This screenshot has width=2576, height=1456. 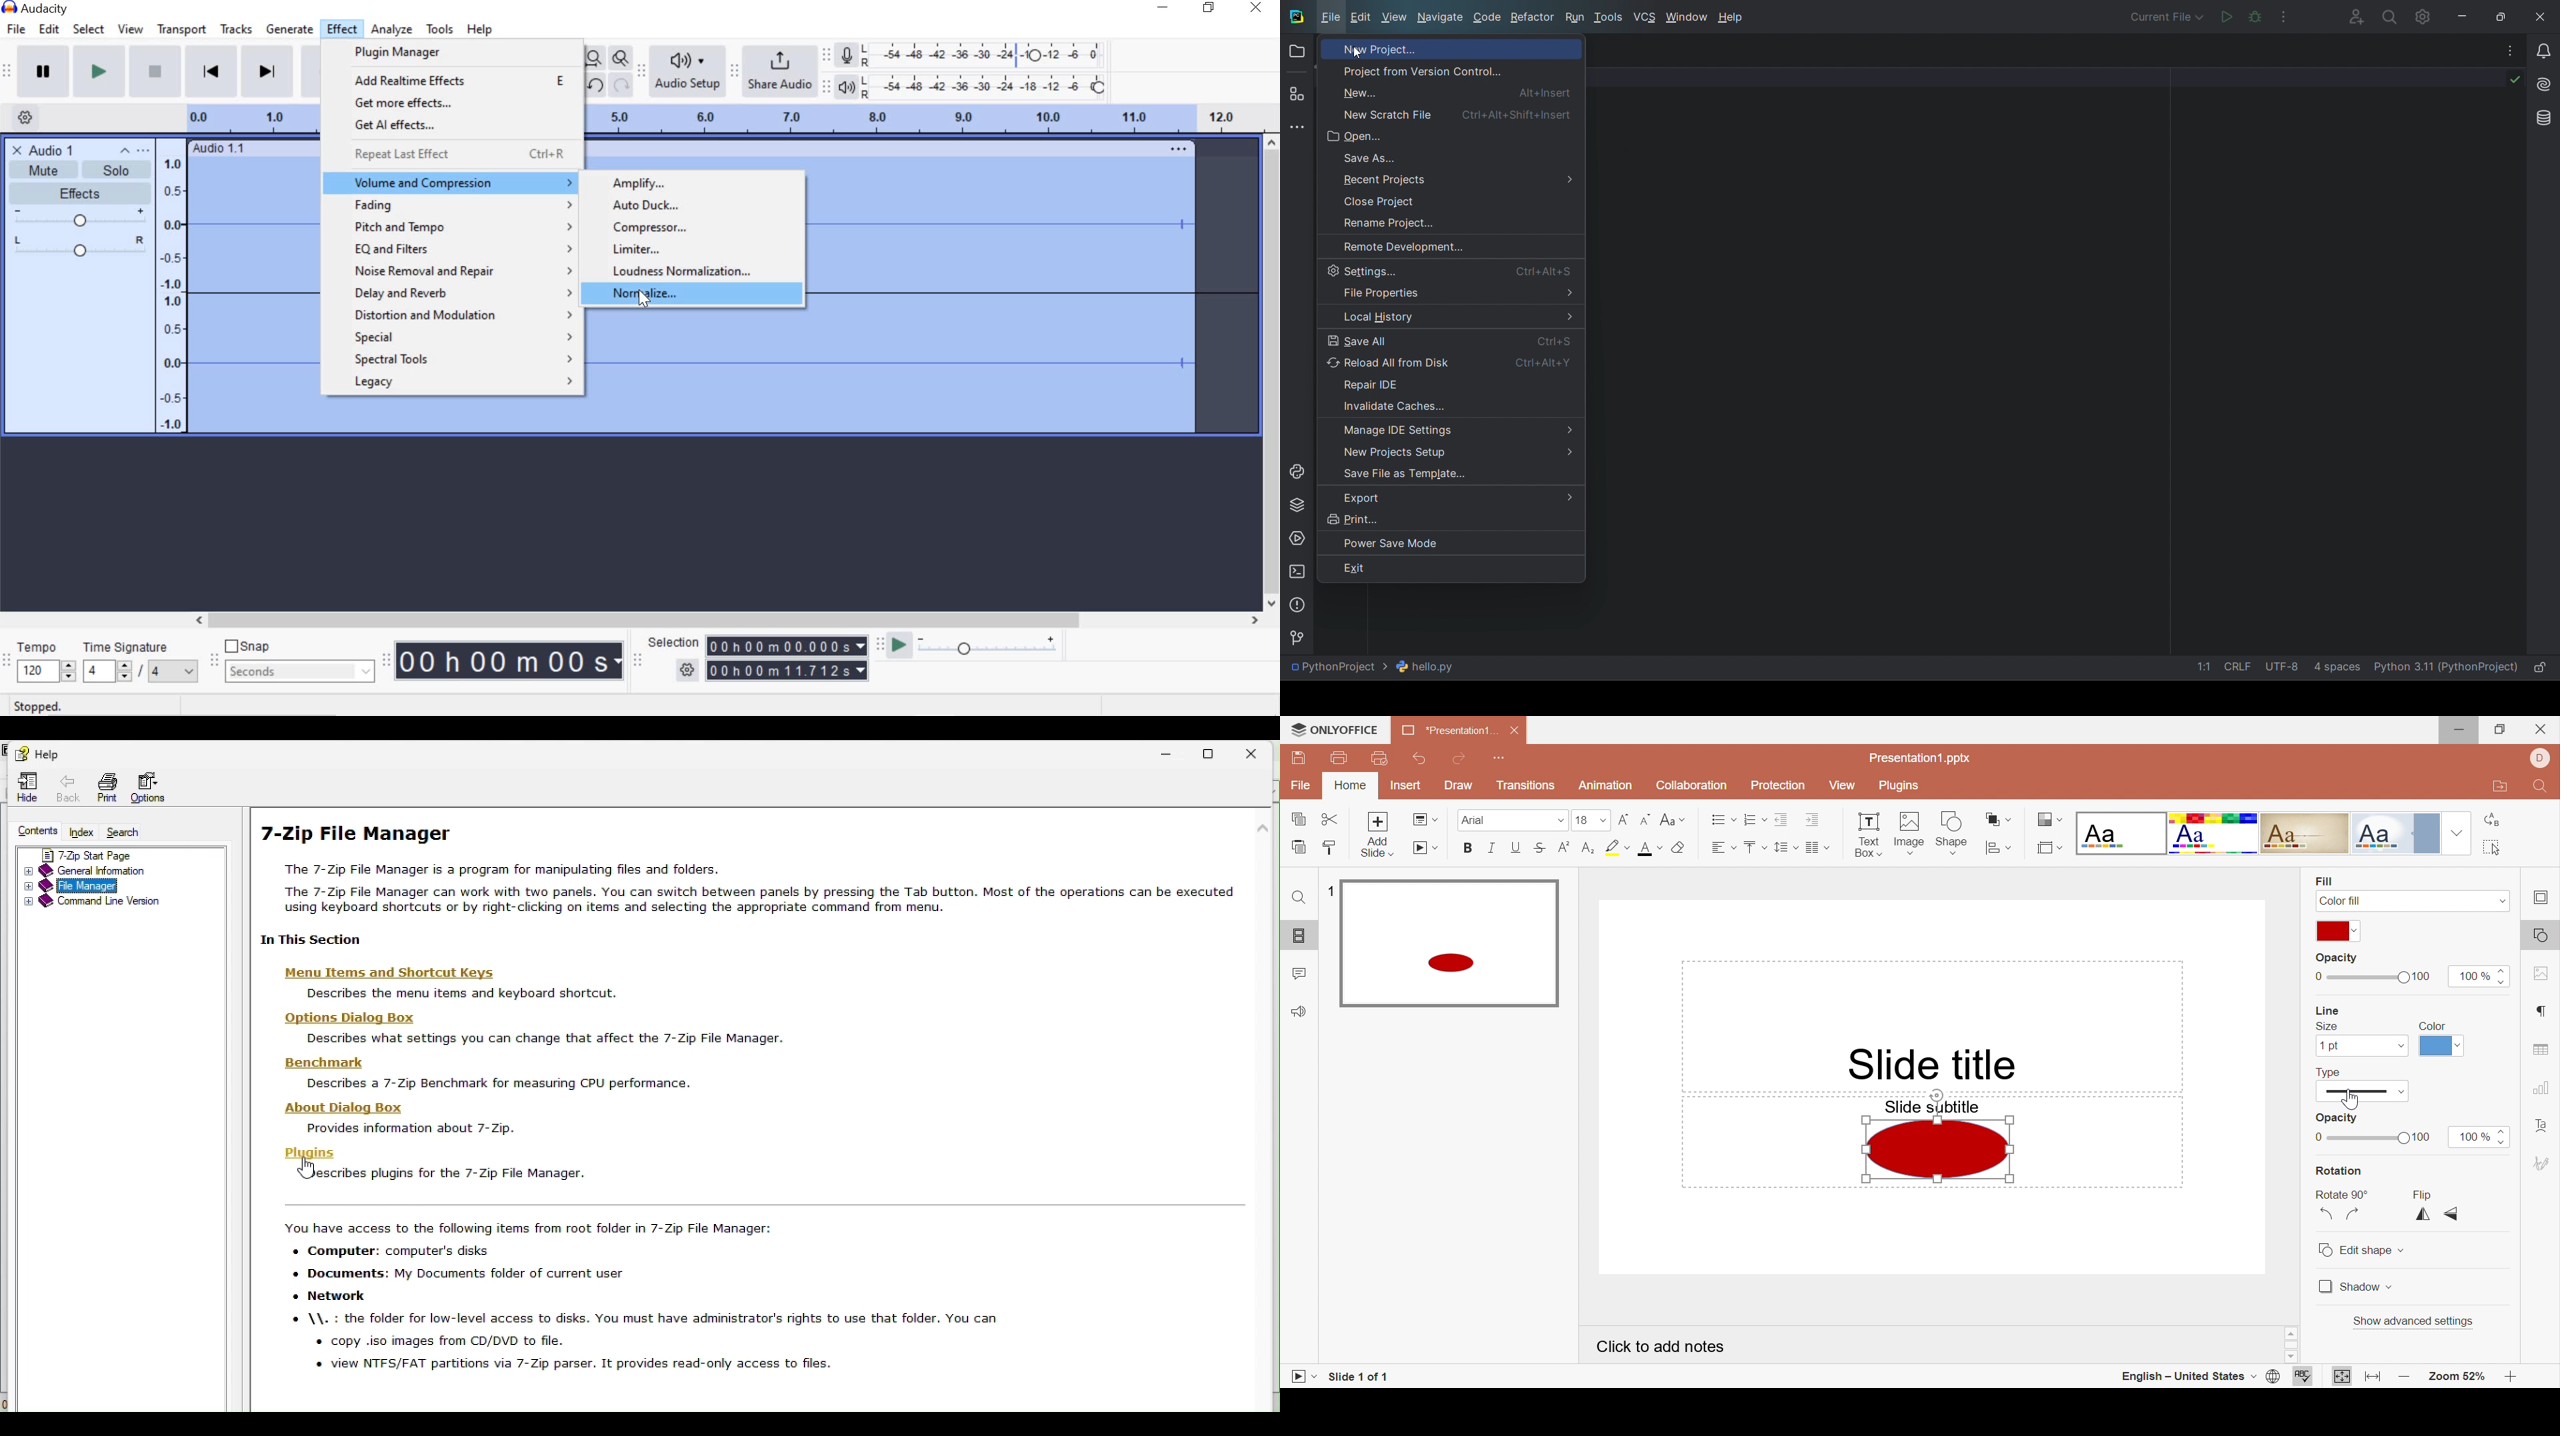 What do you see at coordinates (100, 903) in the screenshot?
I see `Command line version ` at bounding box center [100, 903].